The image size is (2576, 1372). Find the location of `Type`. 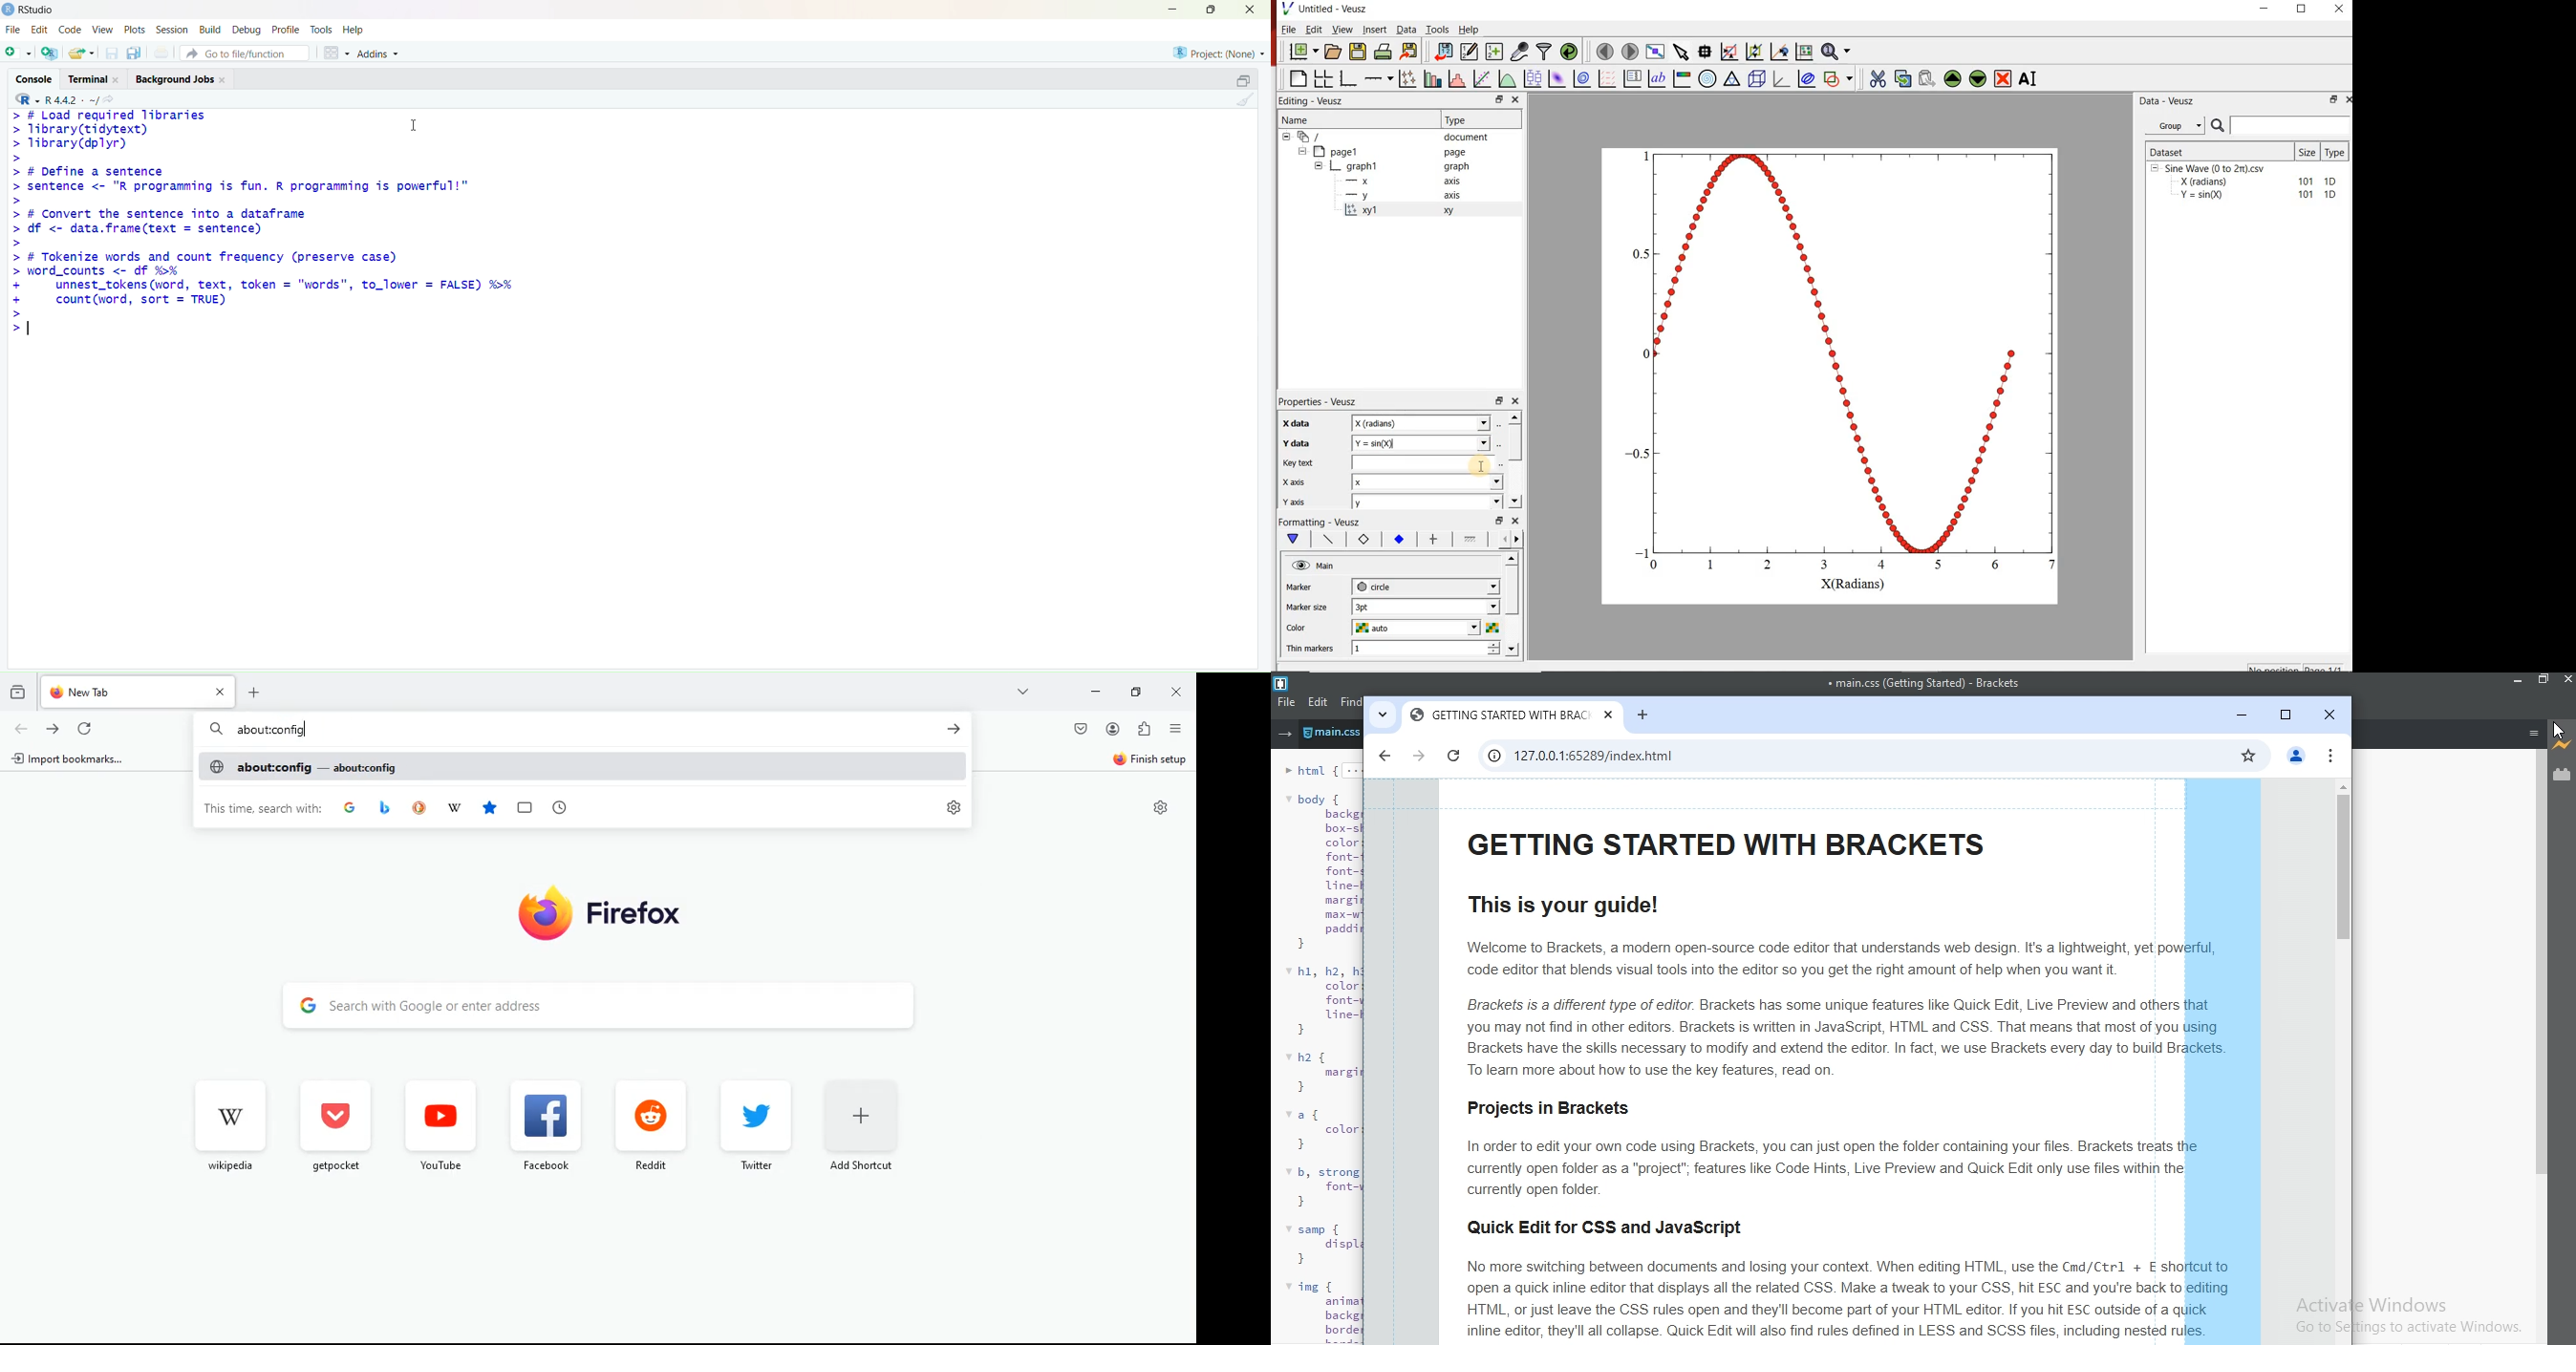

Type is located at coordinates (2338, 151).